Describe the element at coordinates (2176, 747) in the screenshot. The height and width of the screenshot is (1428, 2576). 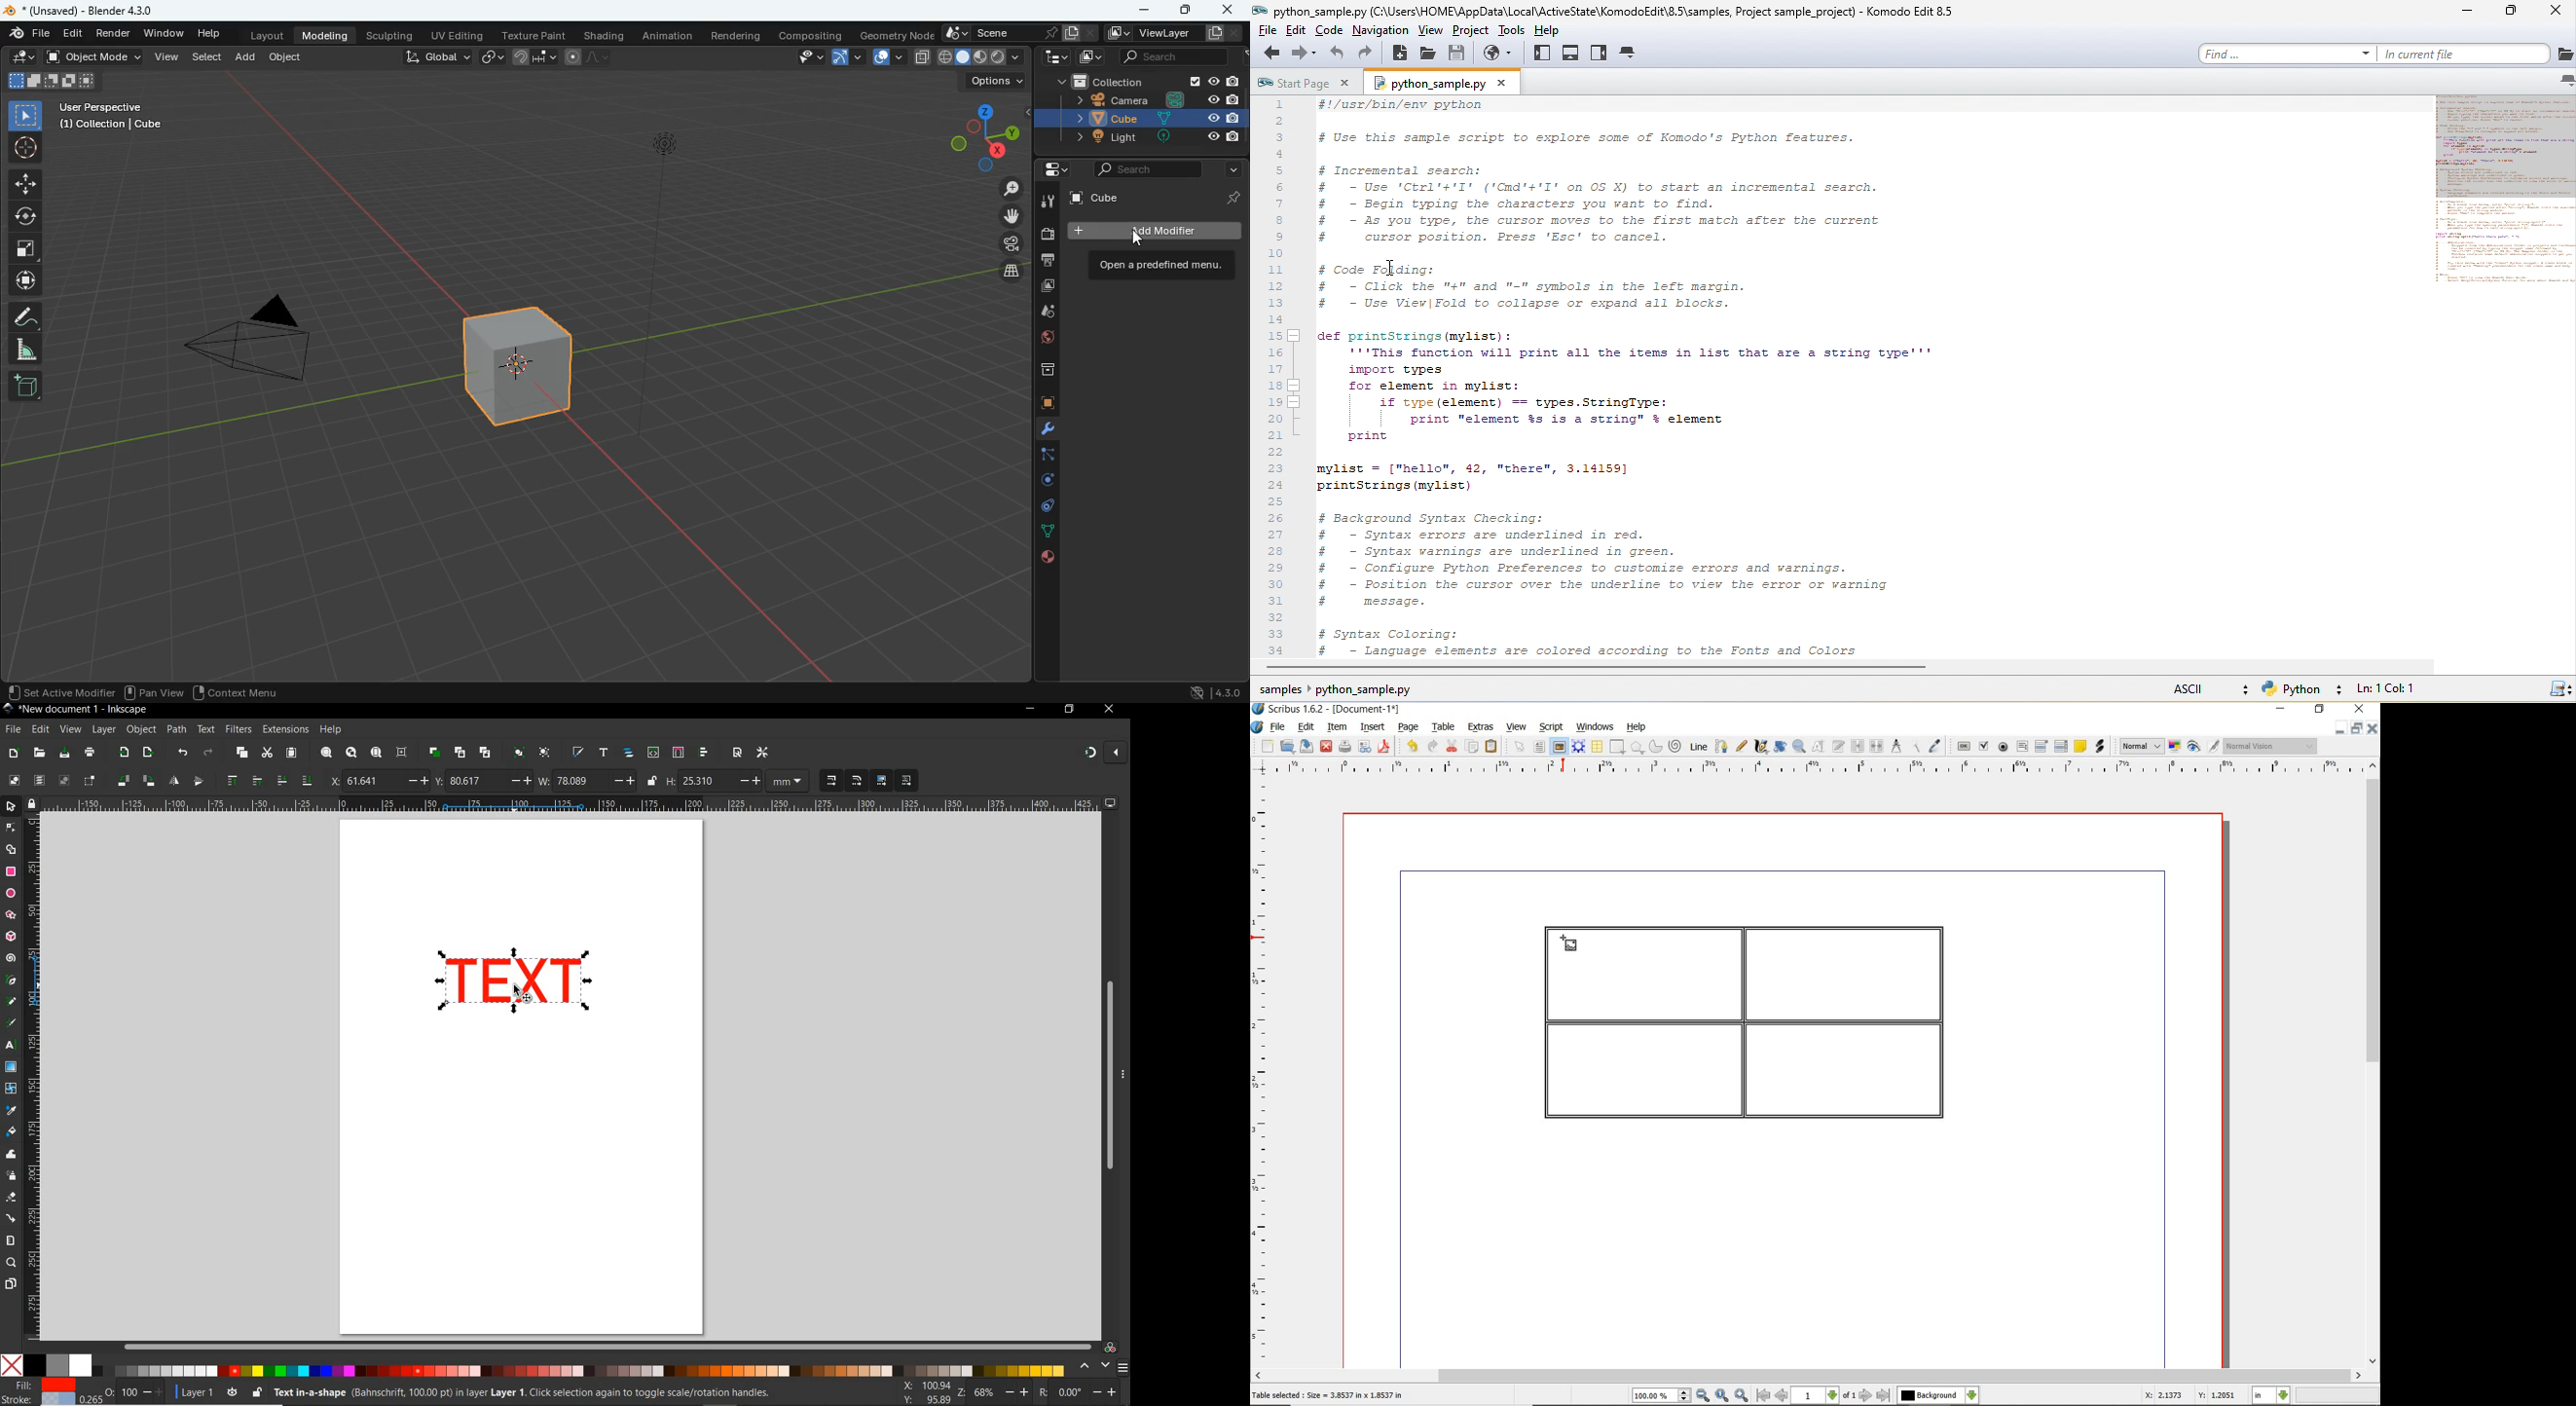
I see `toggle color management system` at that location.